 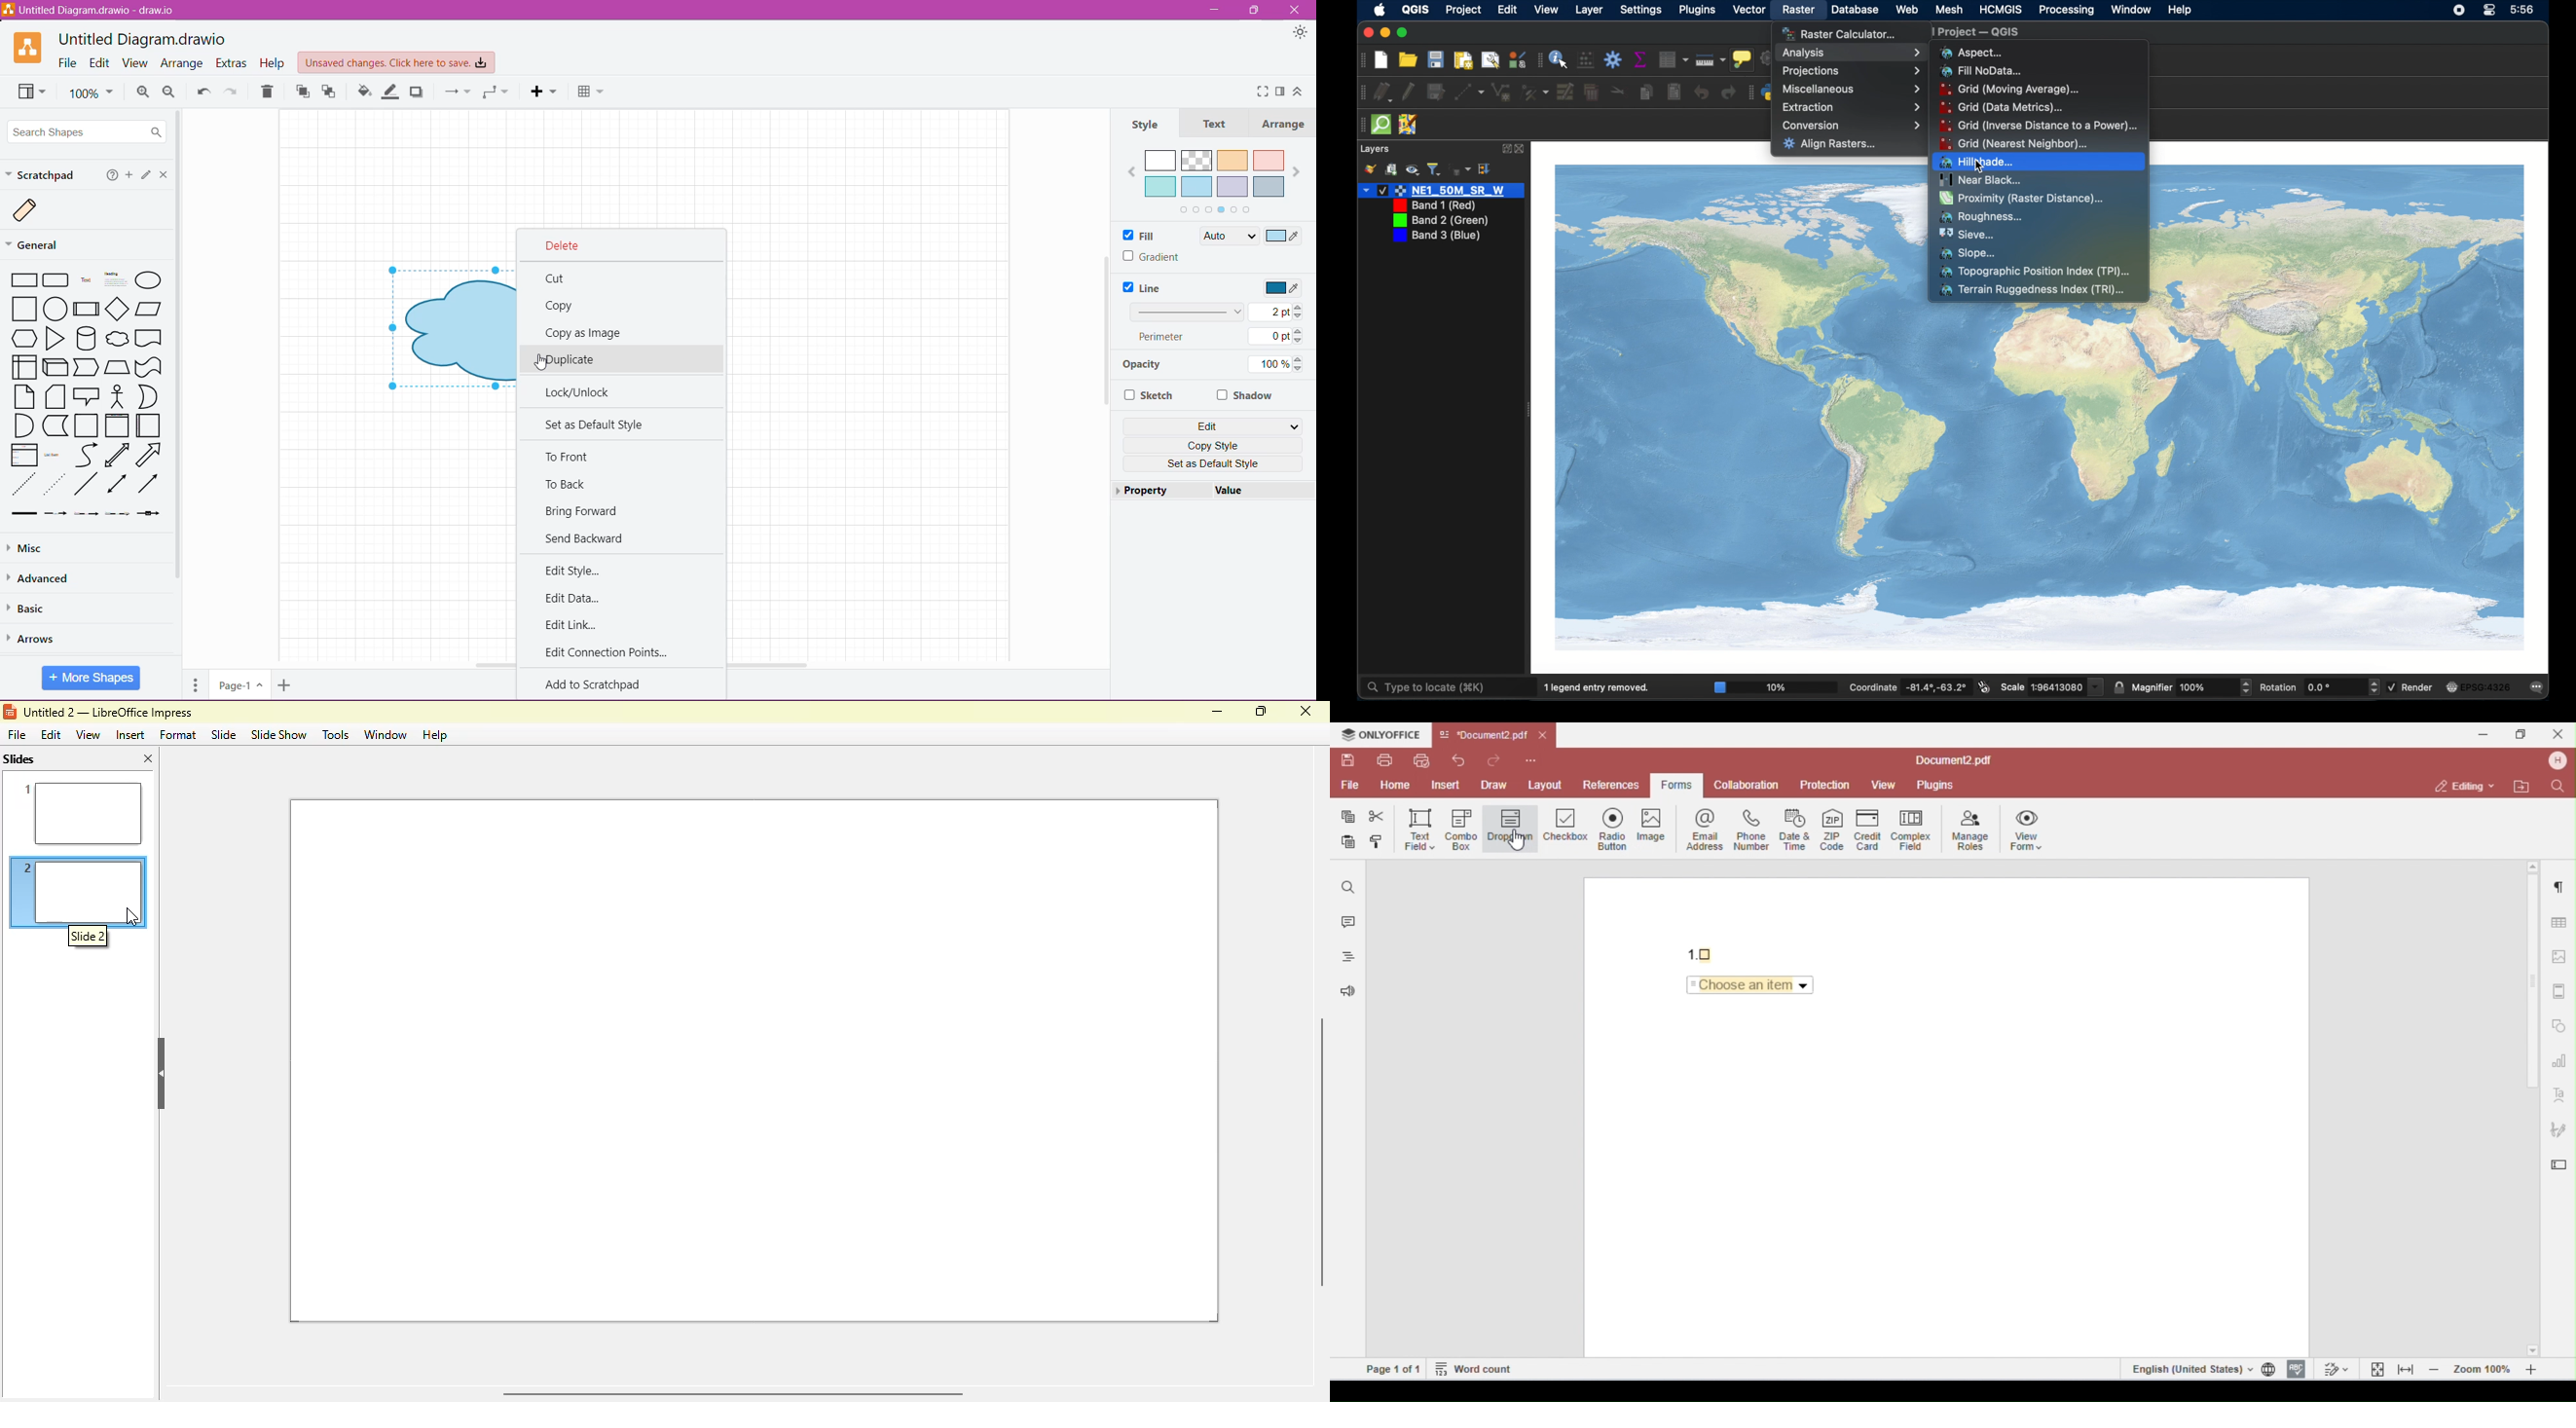 What do you see at coordinates (1460, 169) in the screenshot?
I see `filter legend  by expression` at bounding box center [1460, 169].